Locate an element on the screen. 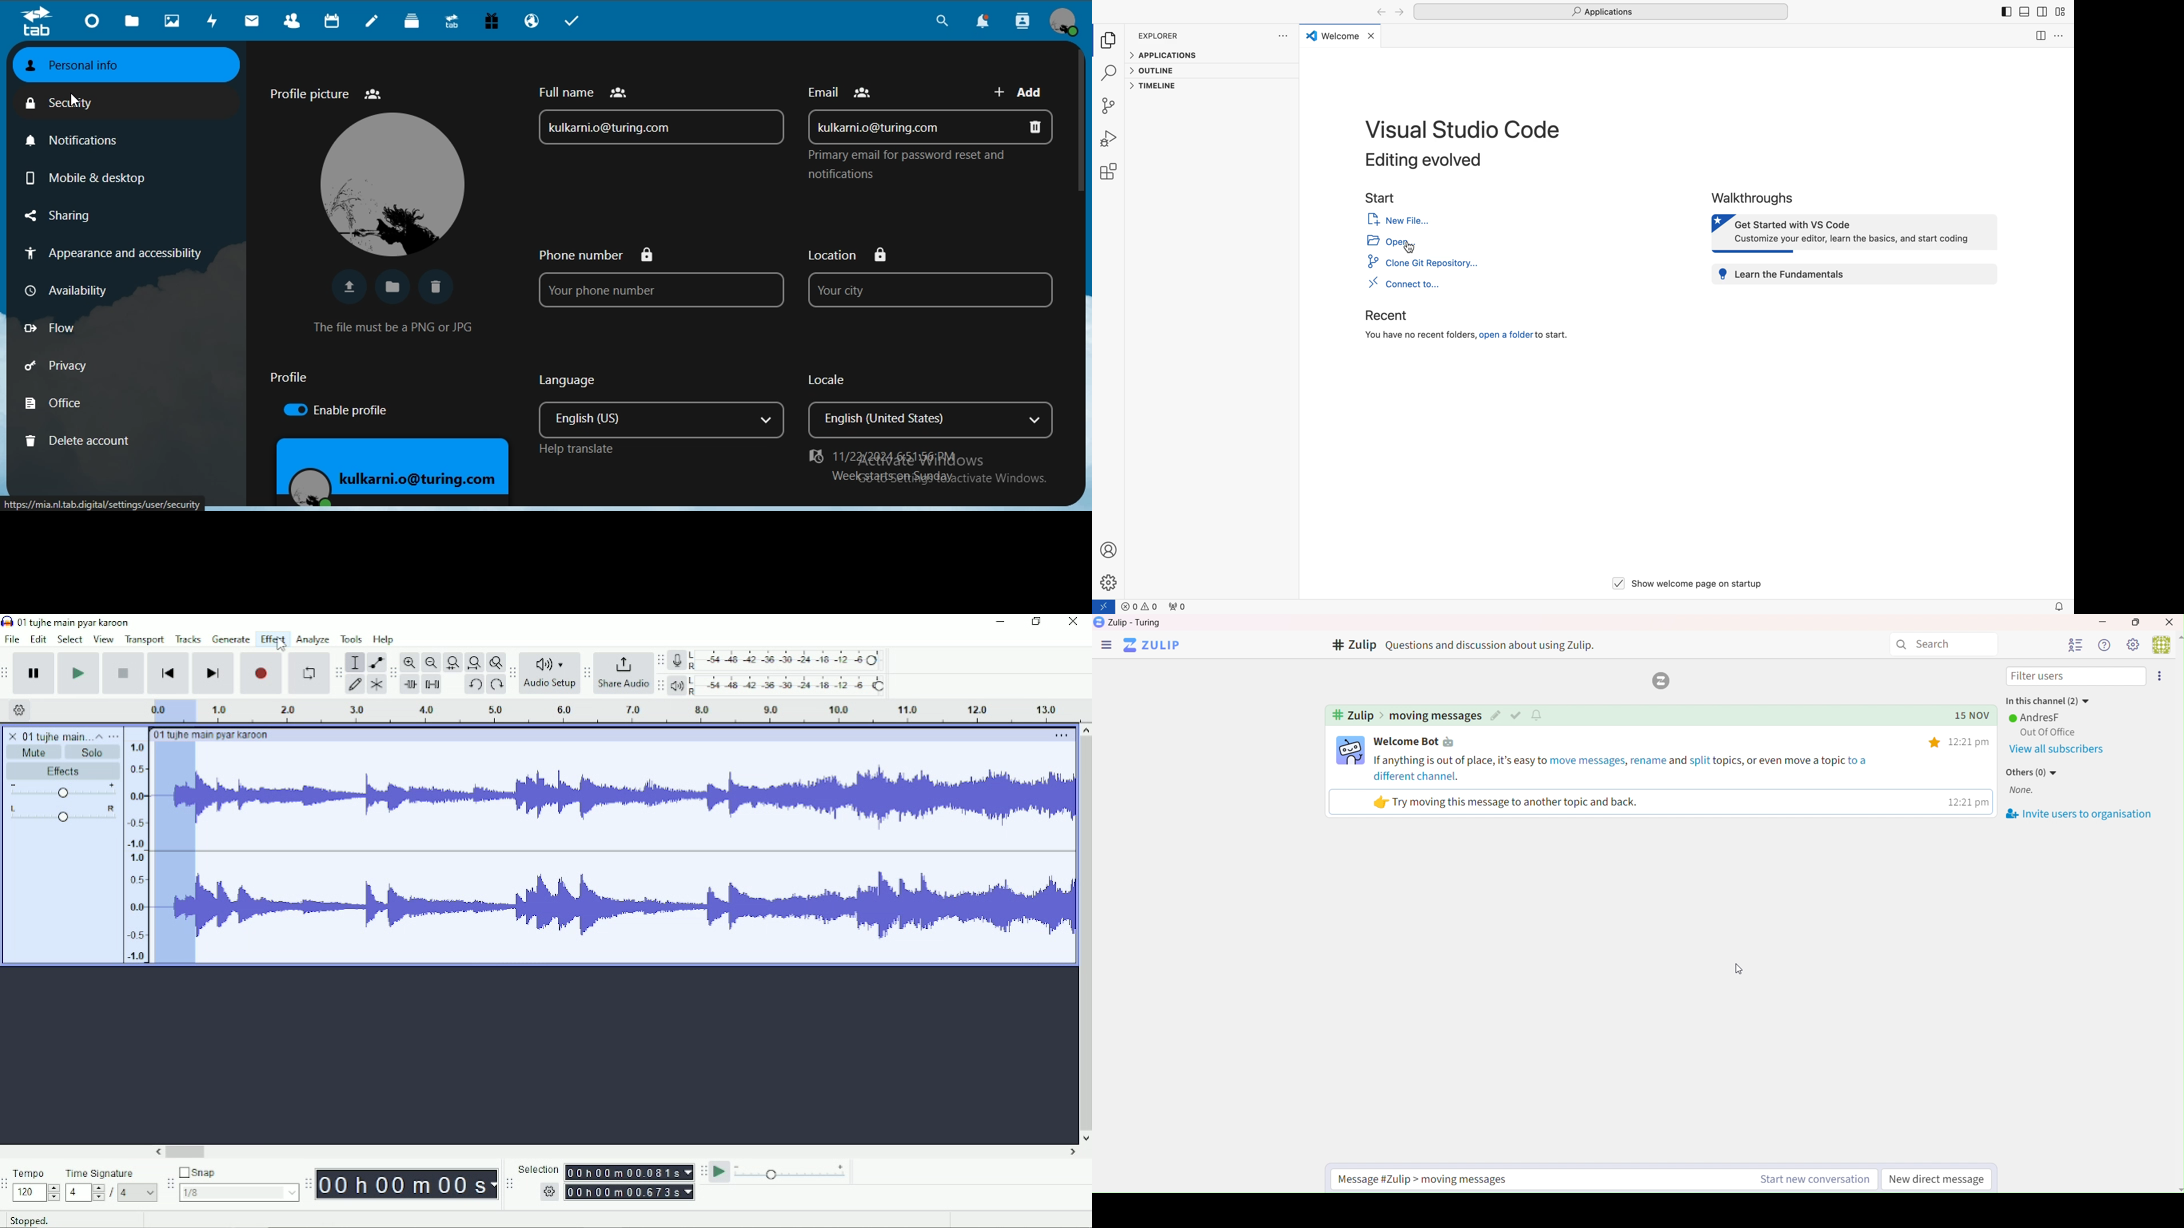  Tempo is located at coordinates (36, 1173).